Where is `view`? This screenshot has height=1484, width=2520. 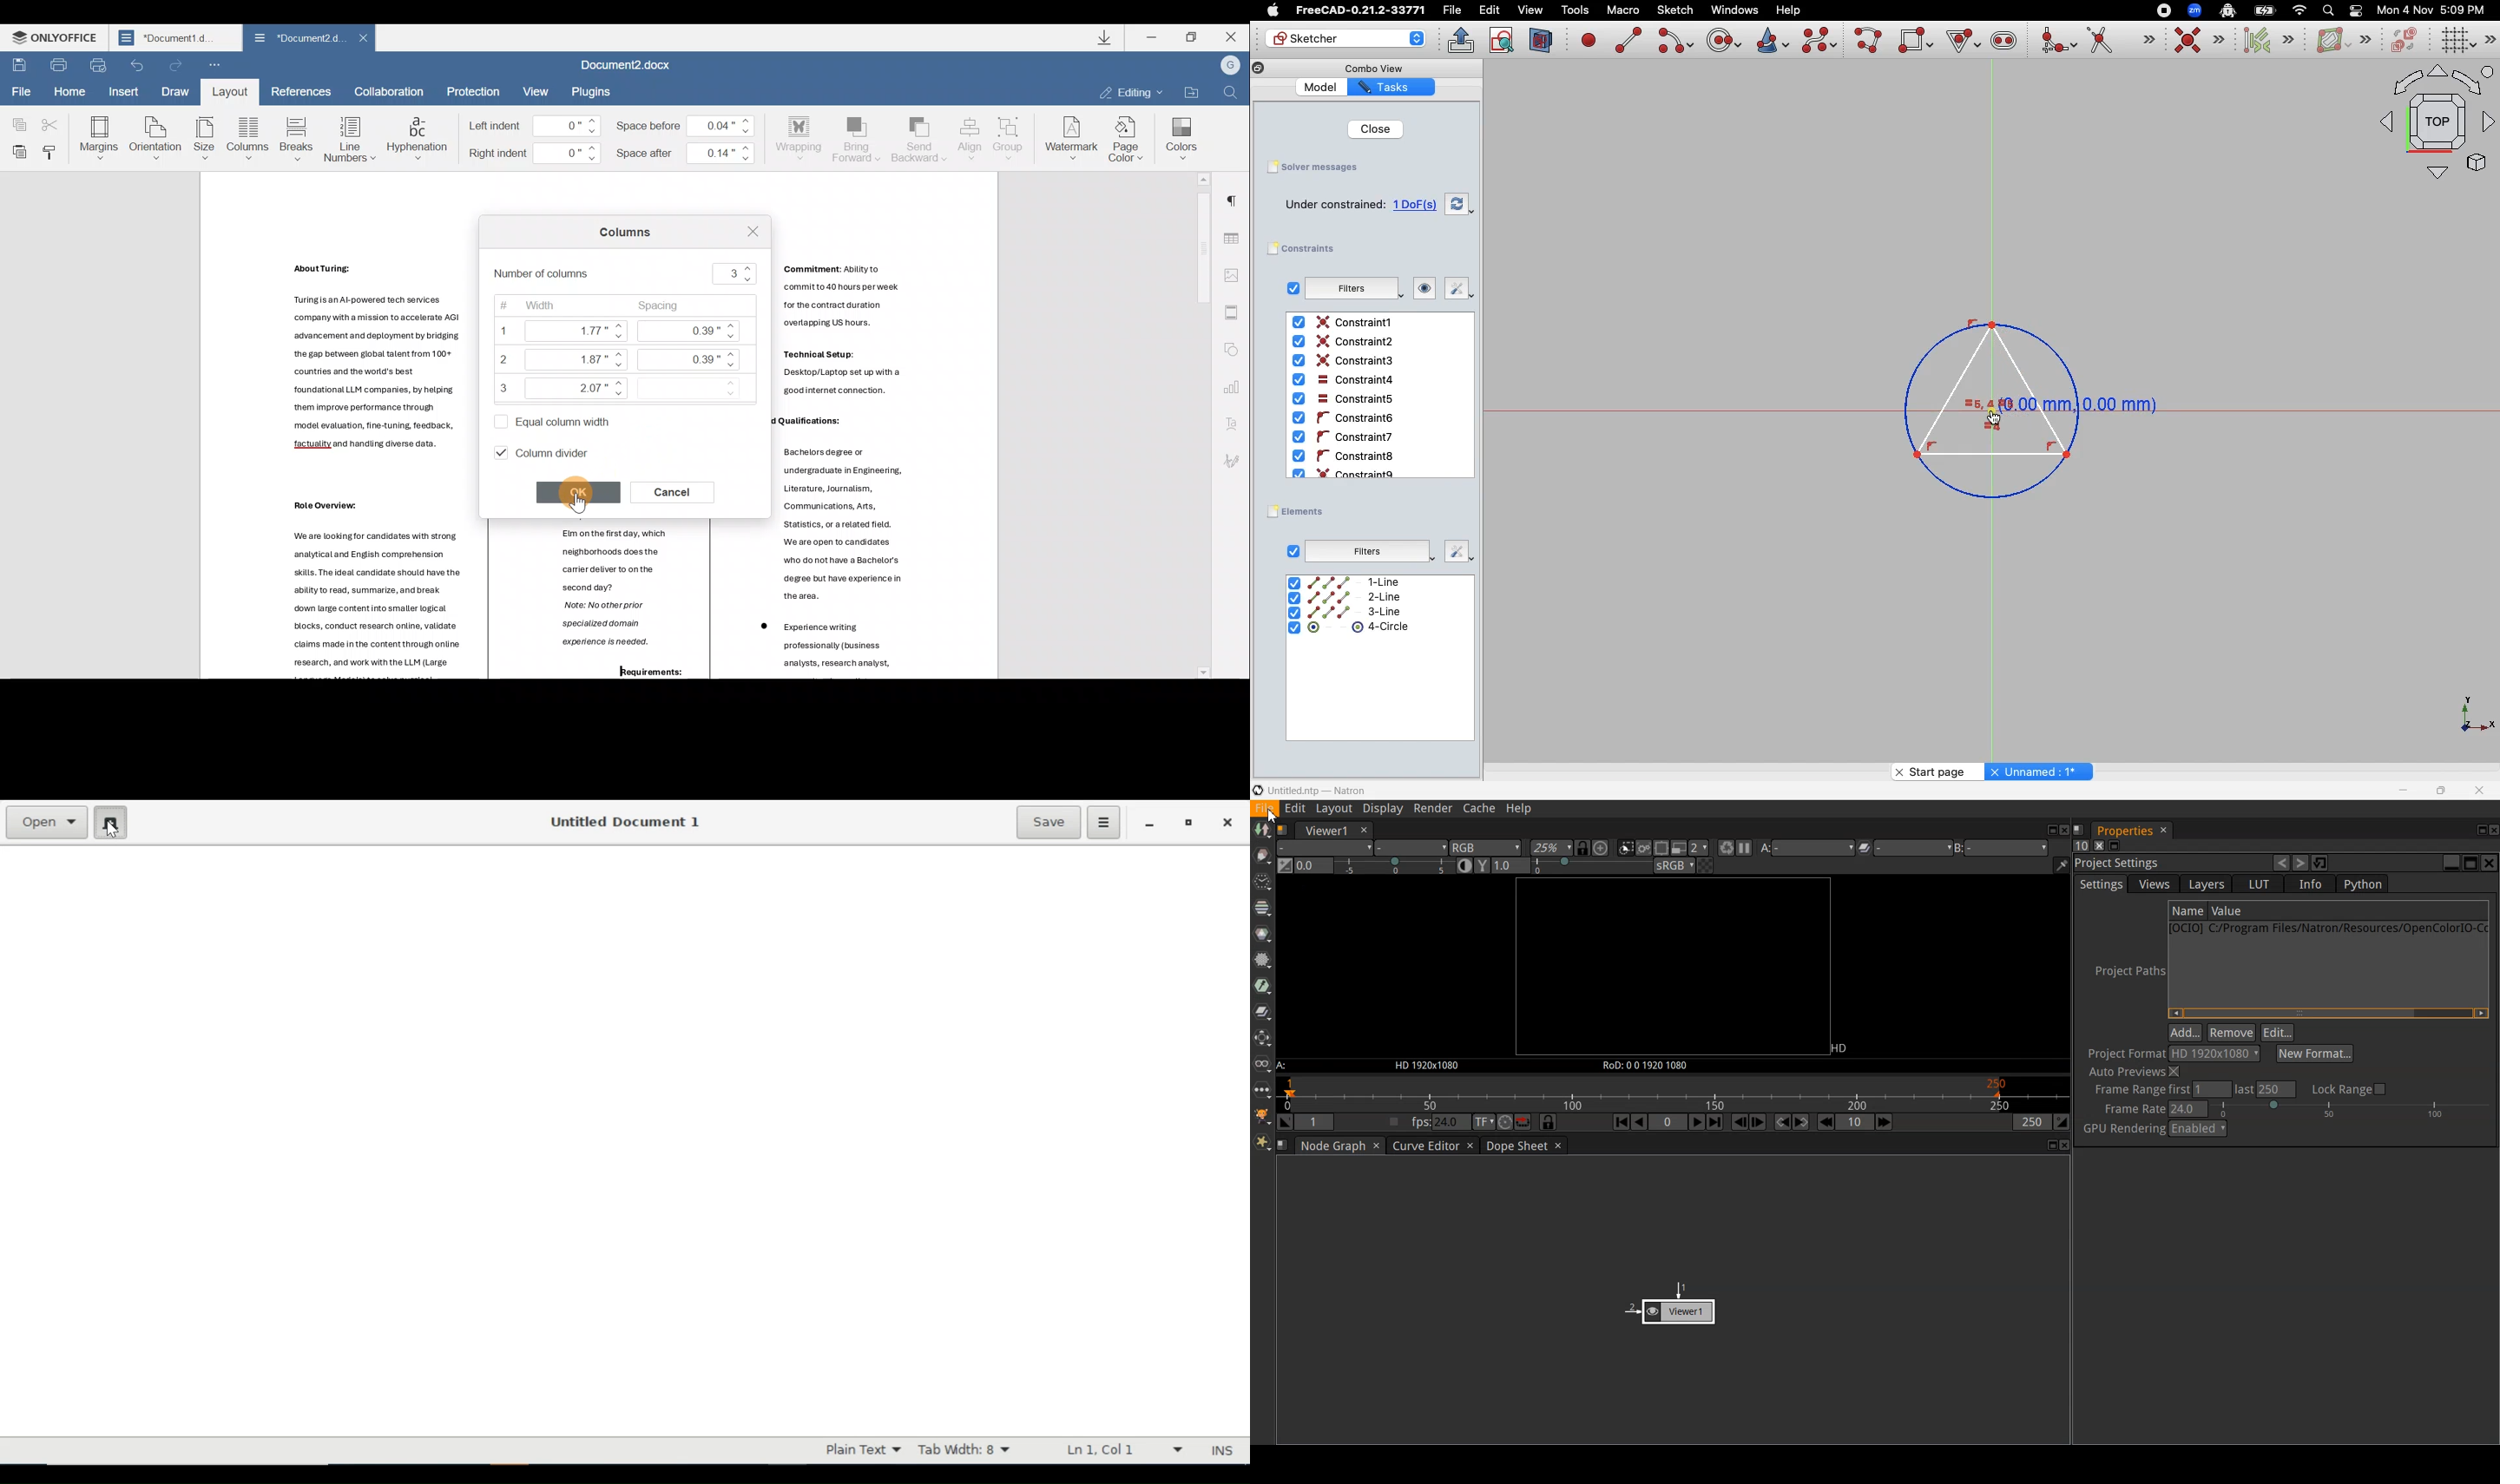 view is located at coordinates (1530, 10).